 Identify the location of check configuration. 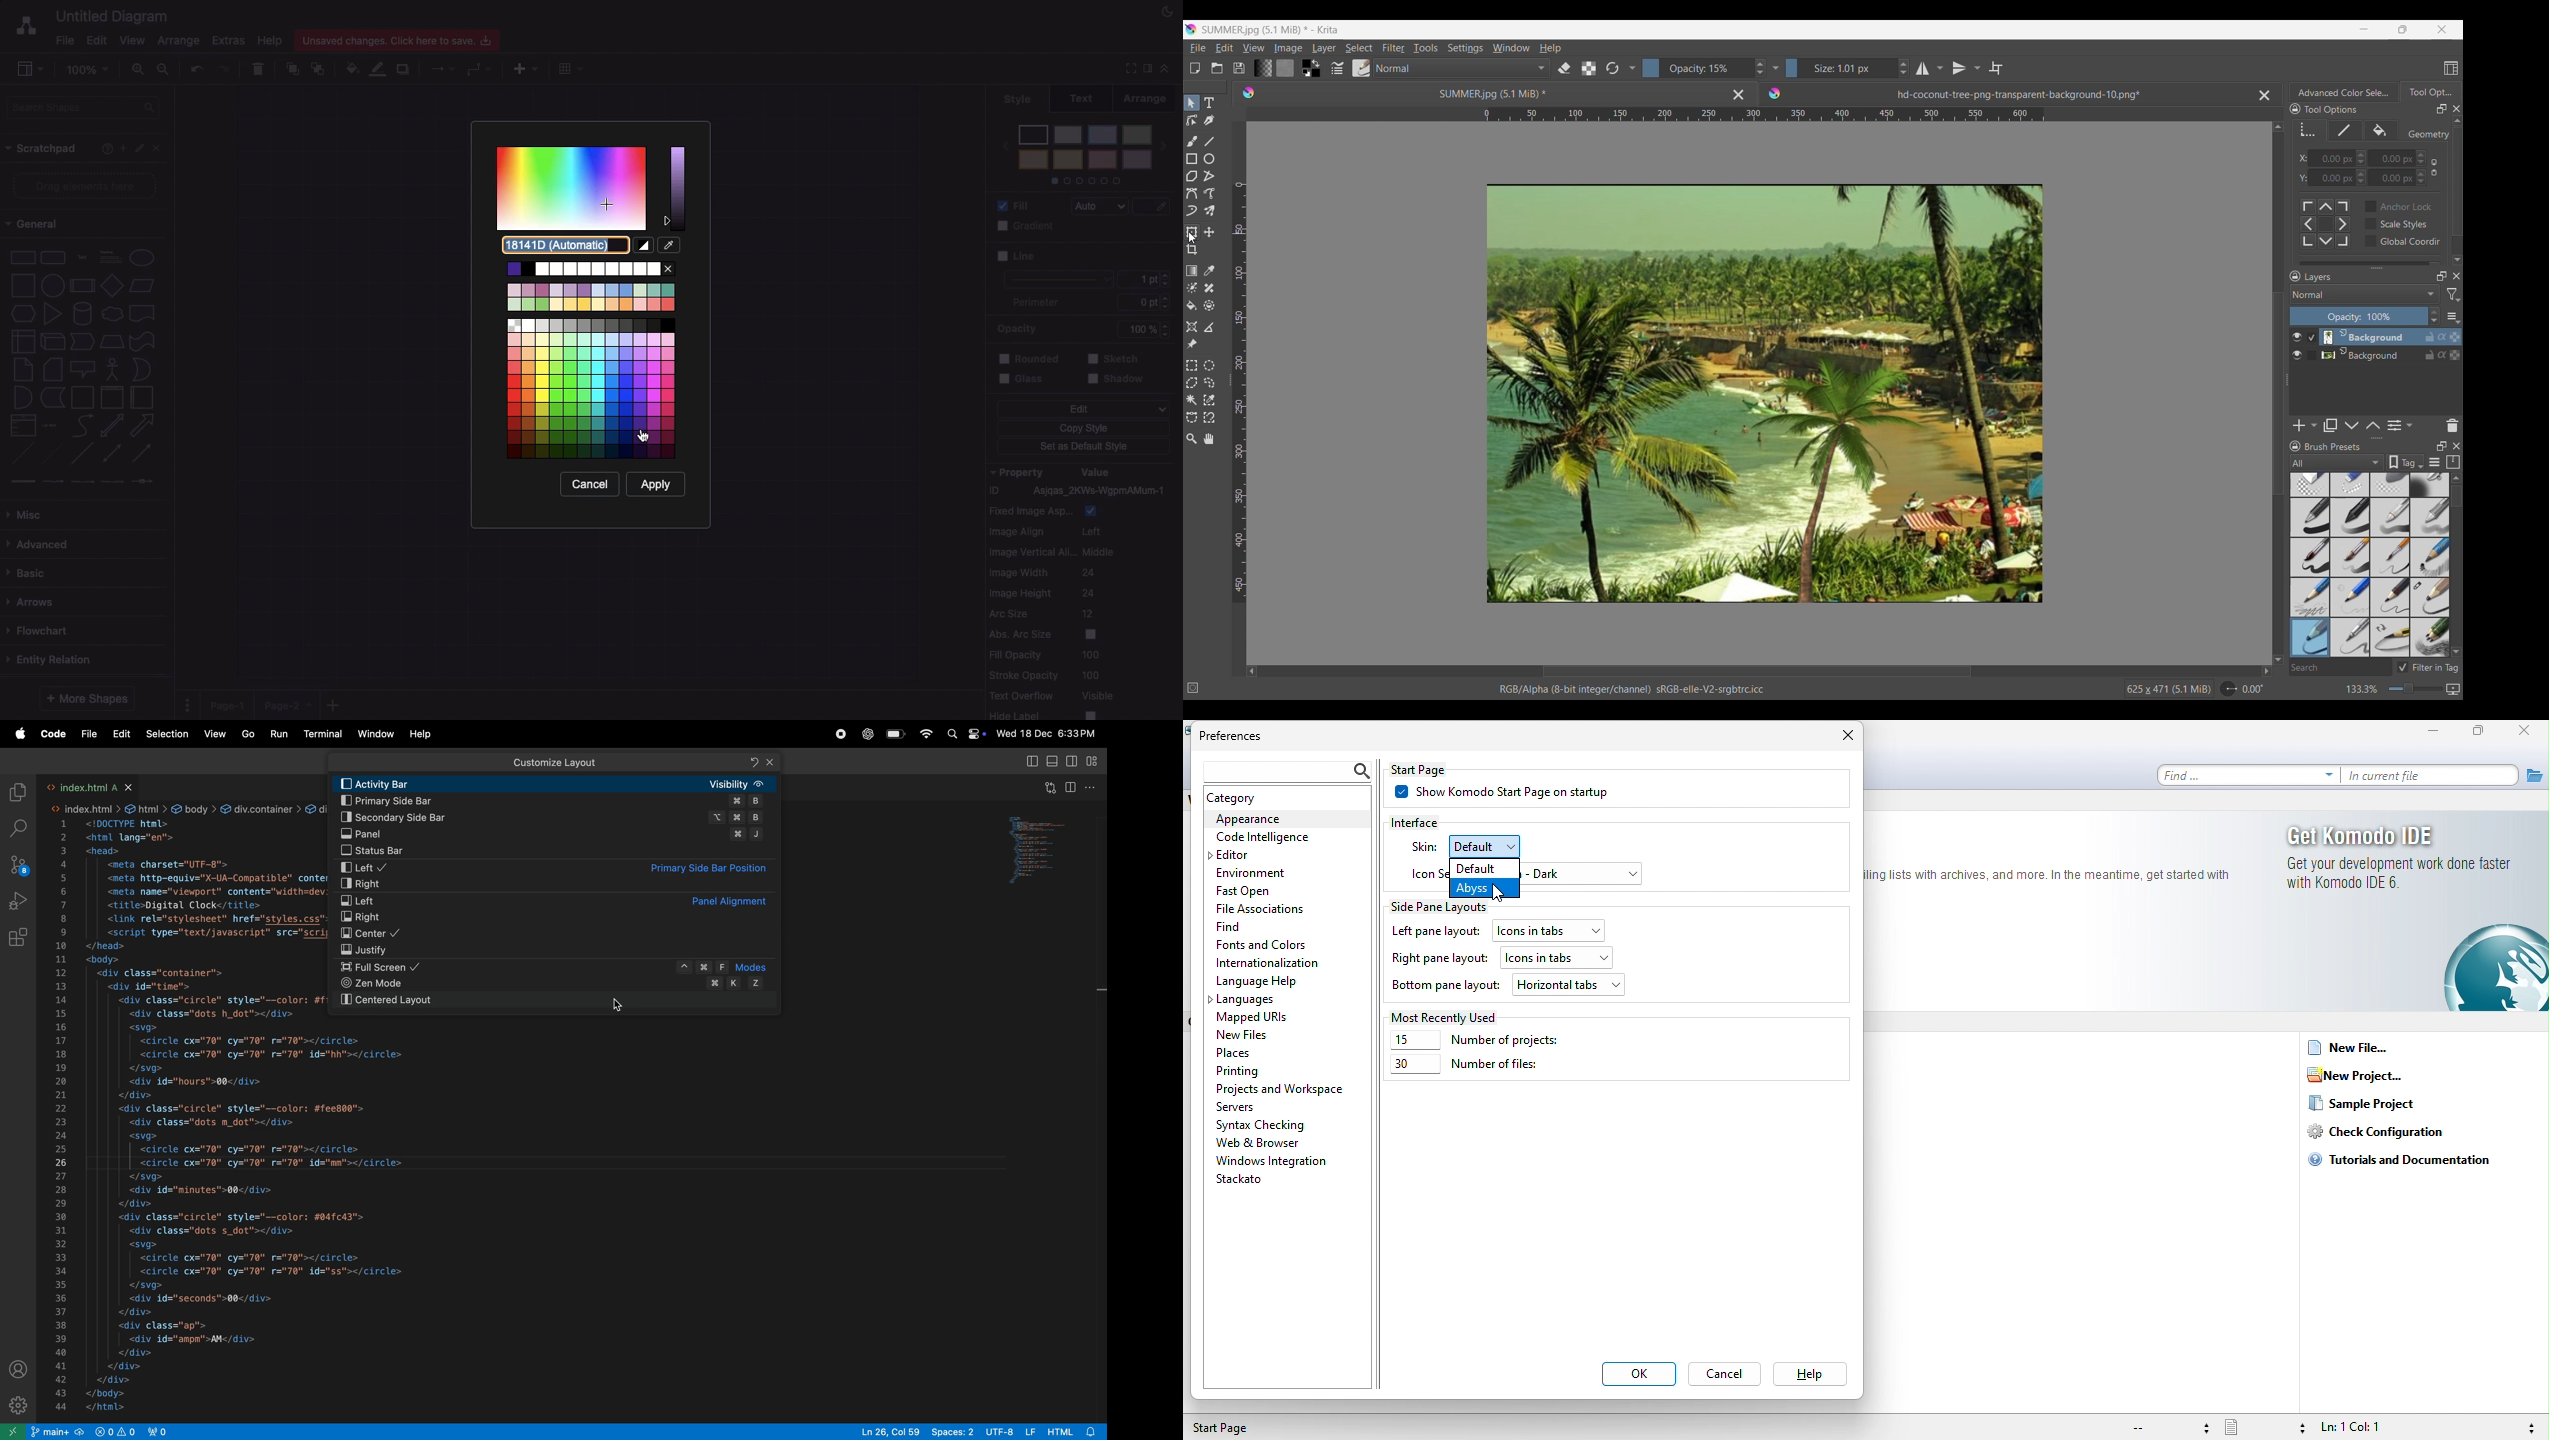
(2385, 1133).